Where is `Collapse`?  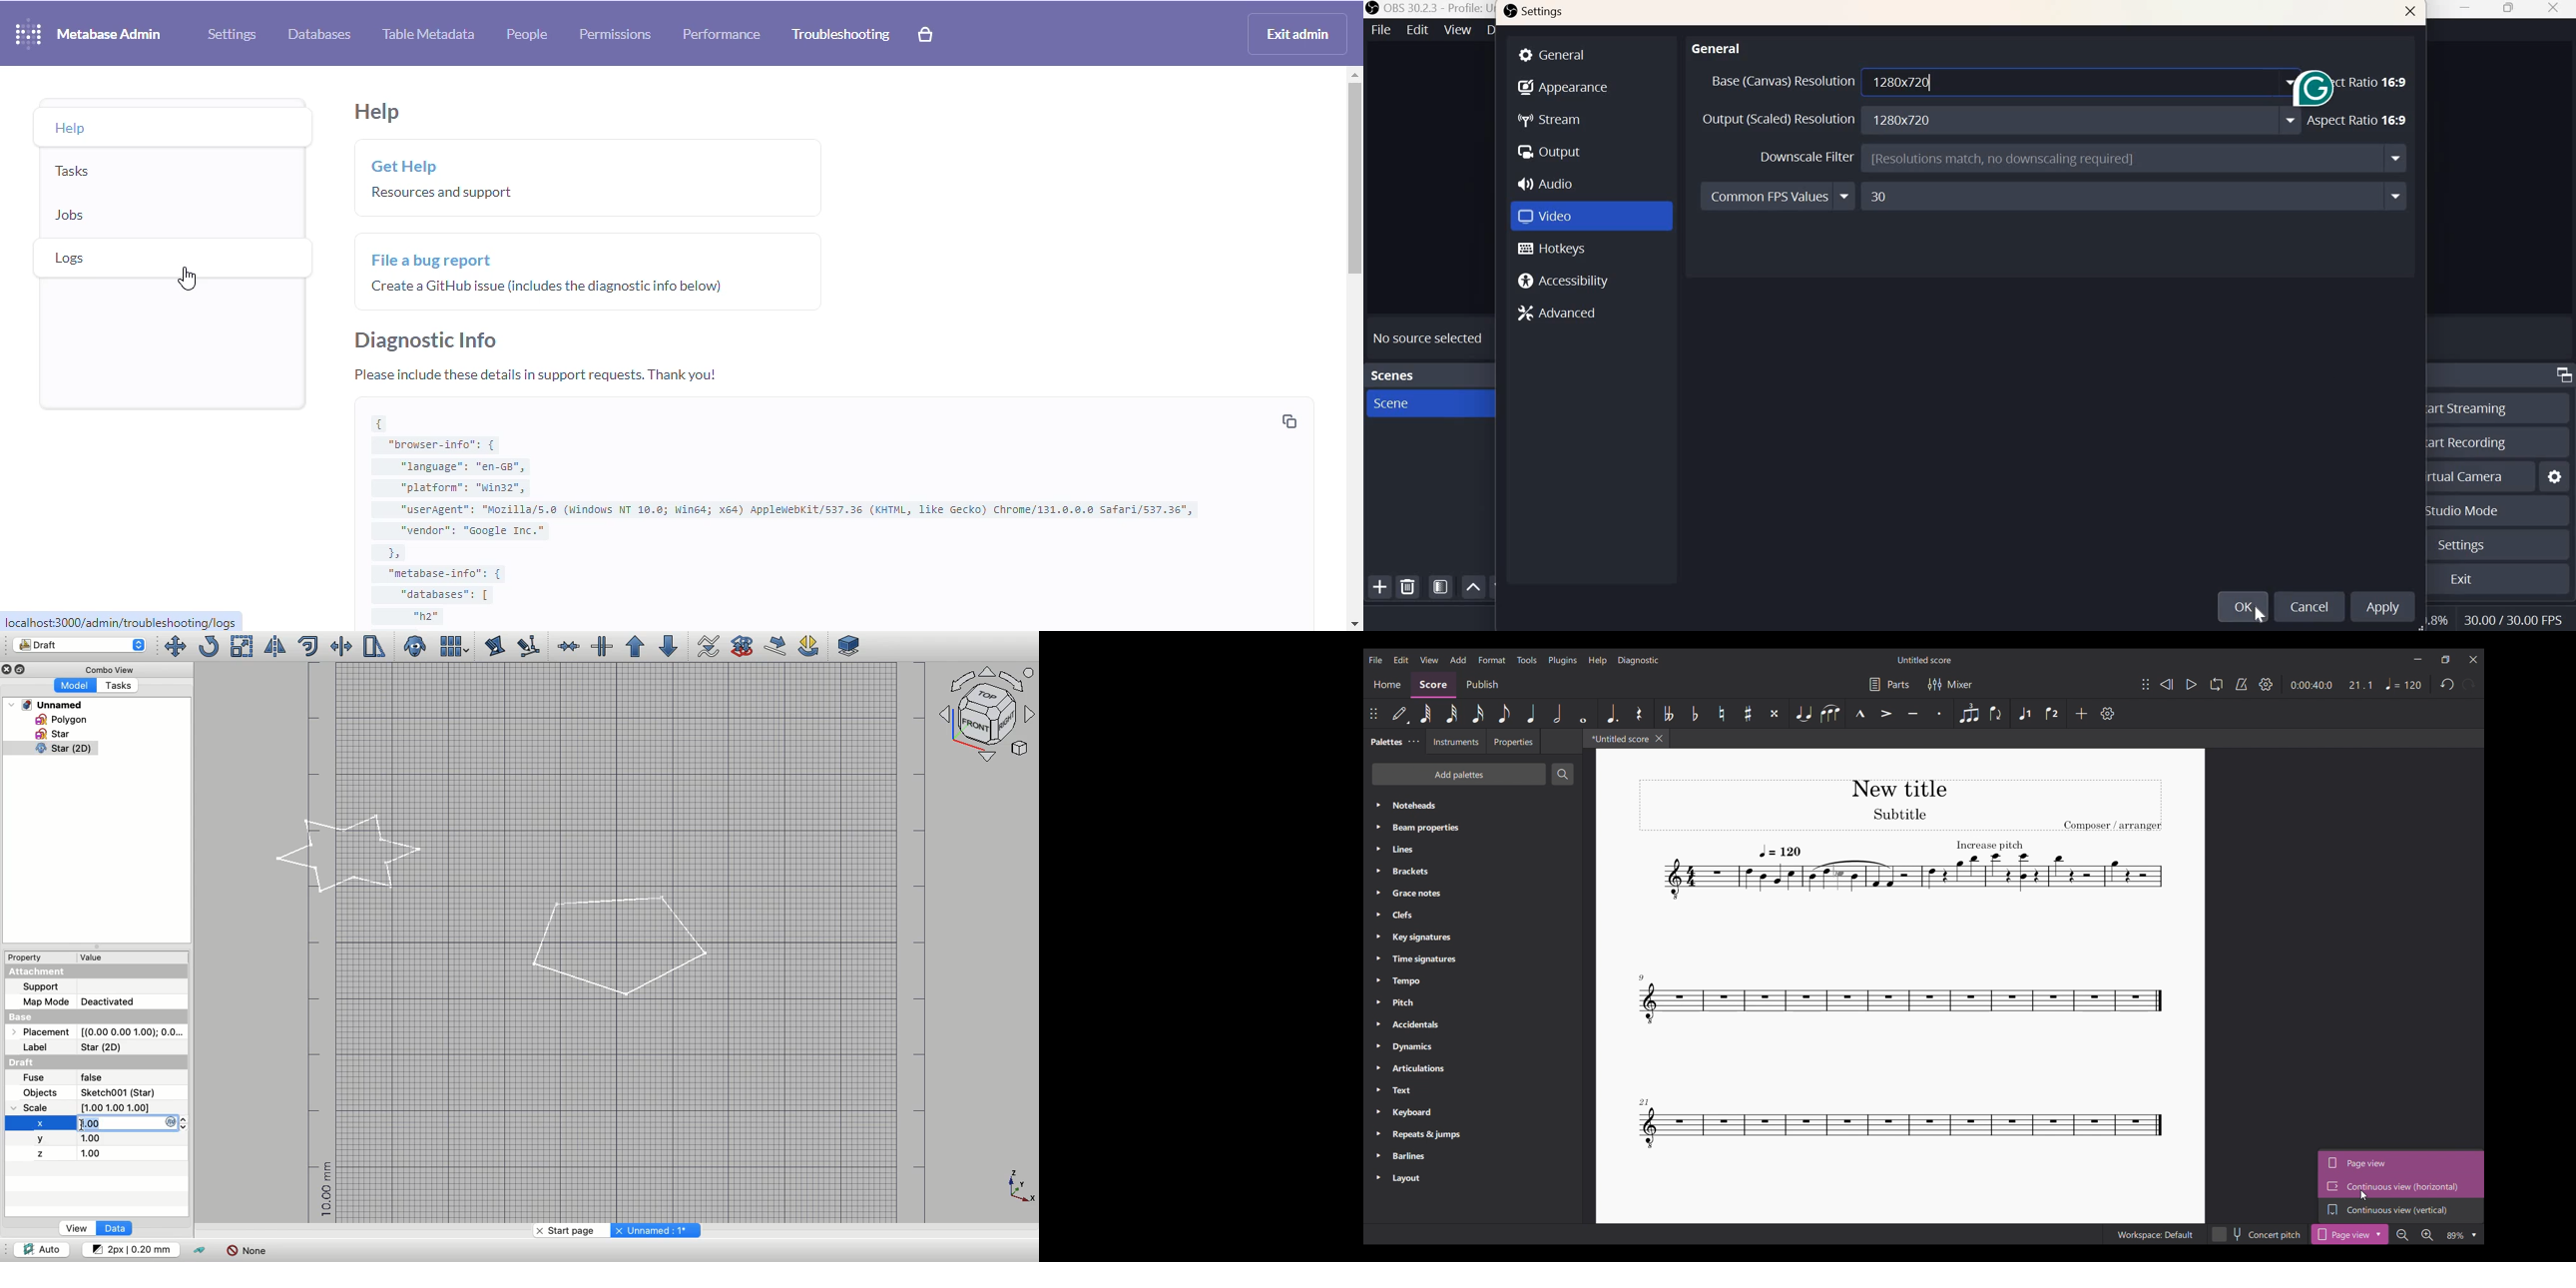 Collapse is located at coordinates (95, 946).